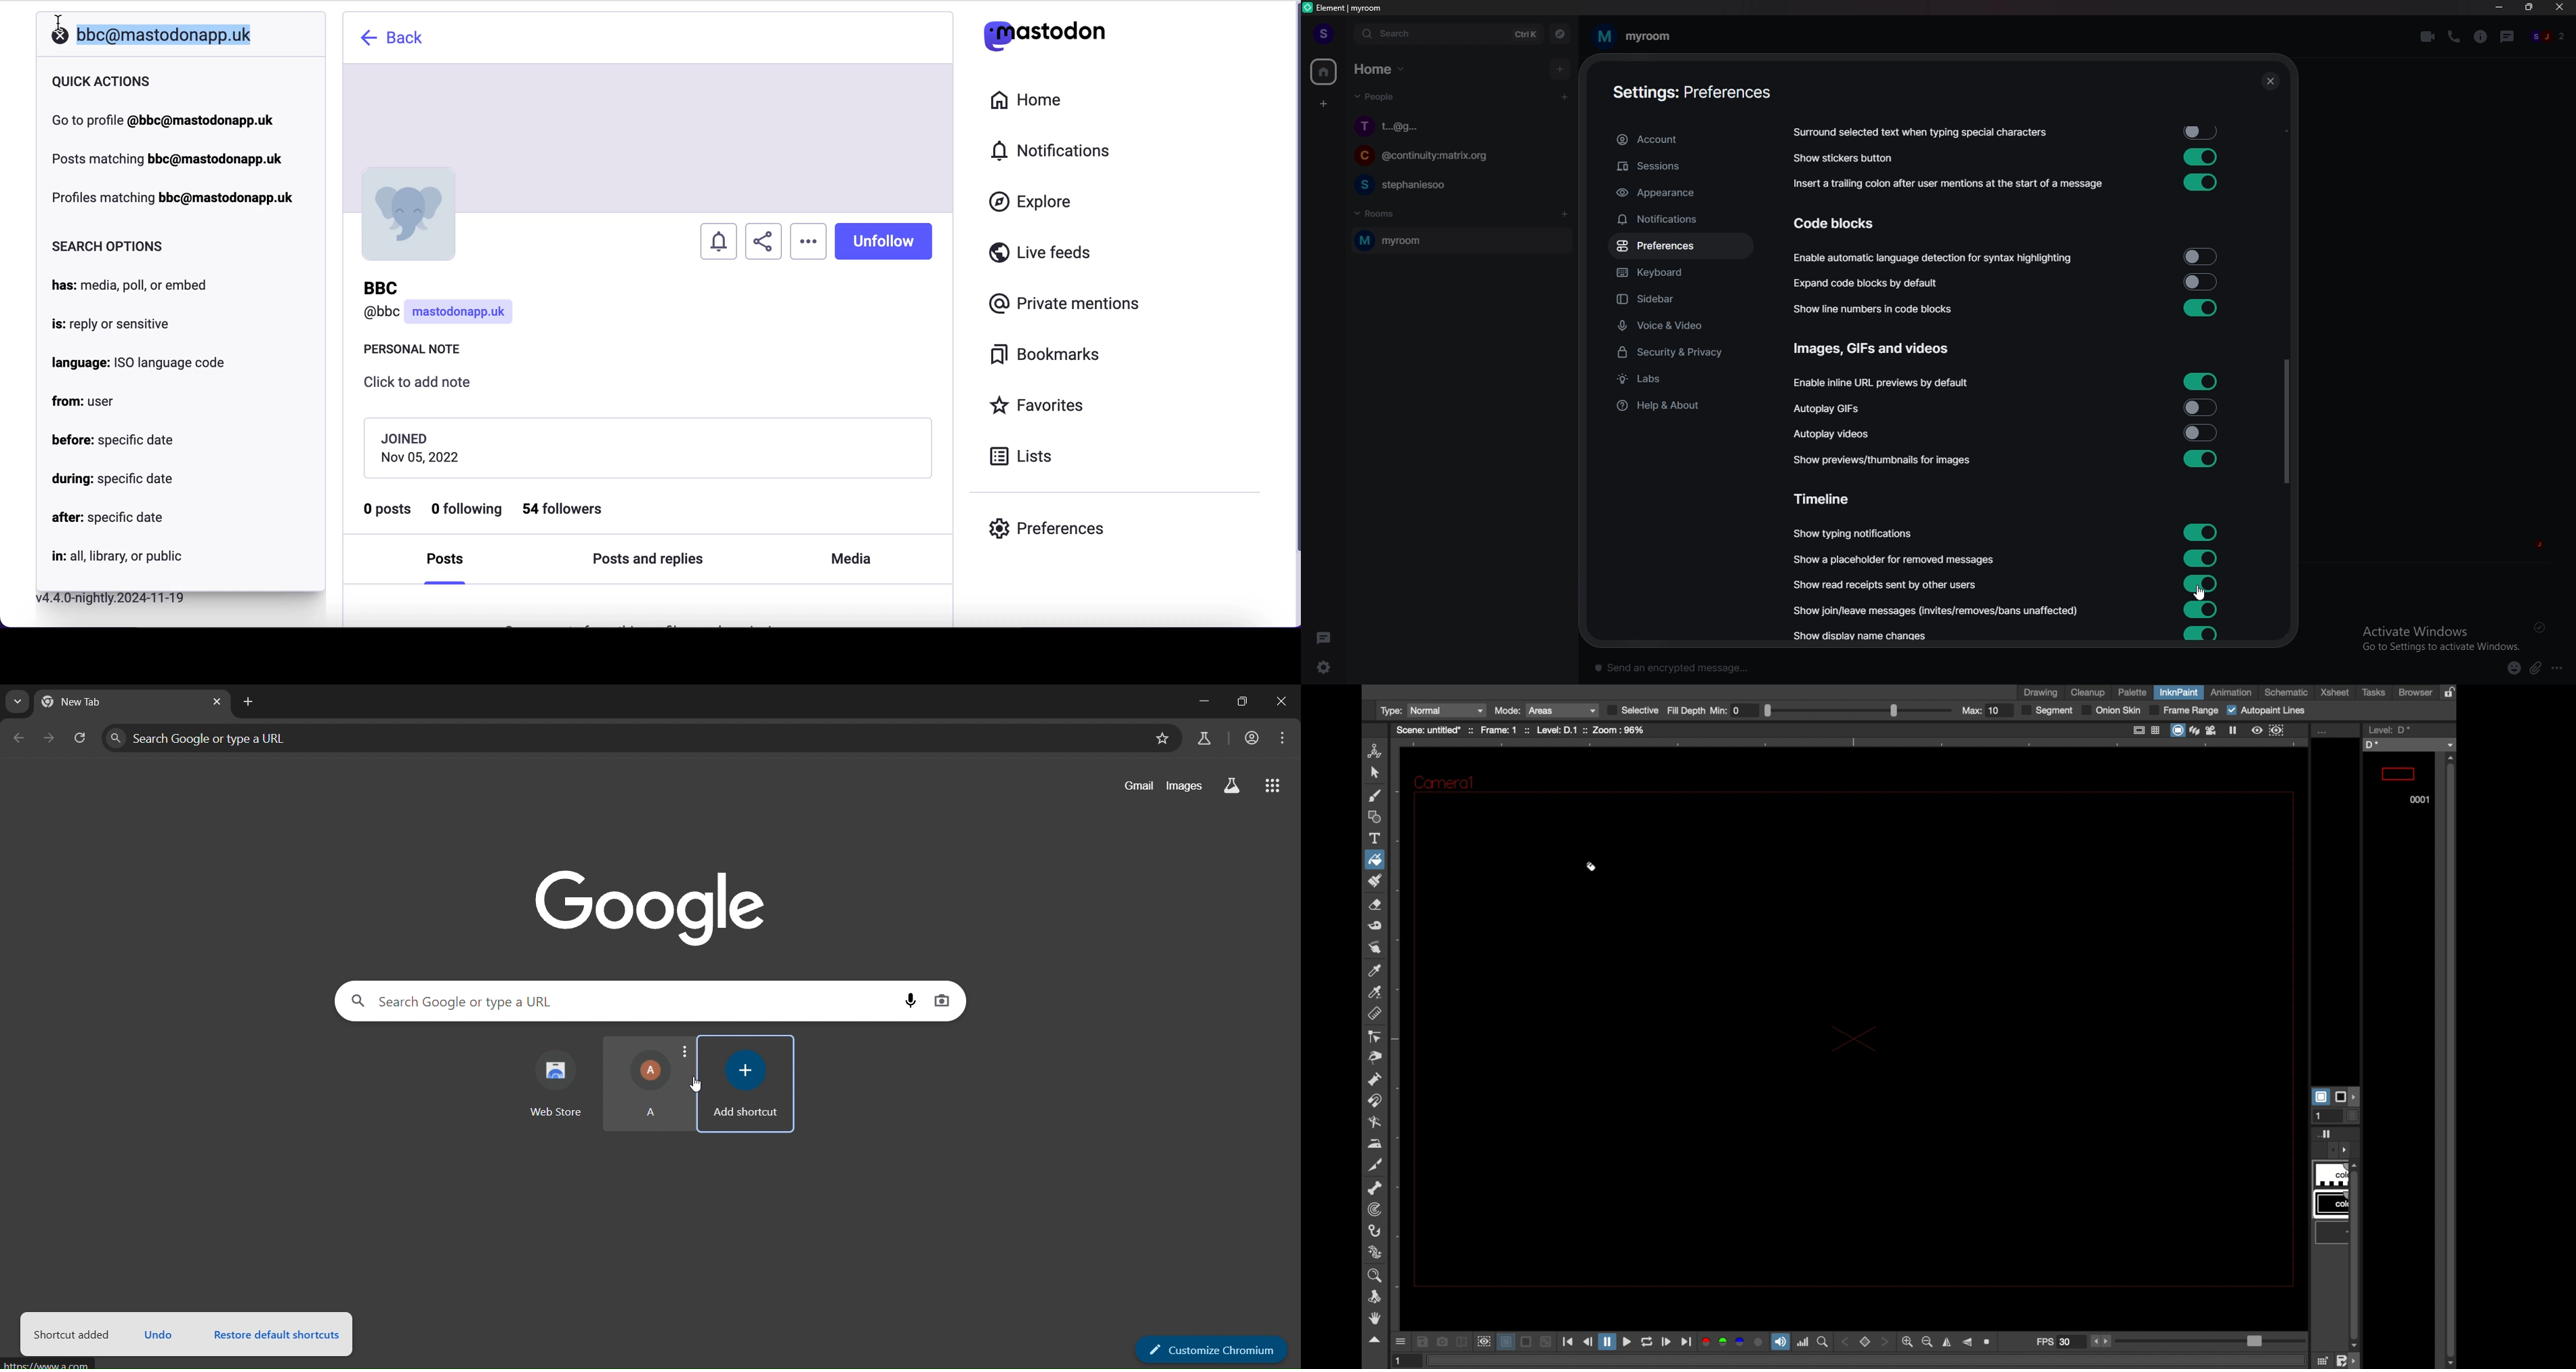 The height and width of the screenshot is (1372, 2576). Describe the element at coordinates (1682, 354) in the screenshot. I see `security and privacy` at that location.